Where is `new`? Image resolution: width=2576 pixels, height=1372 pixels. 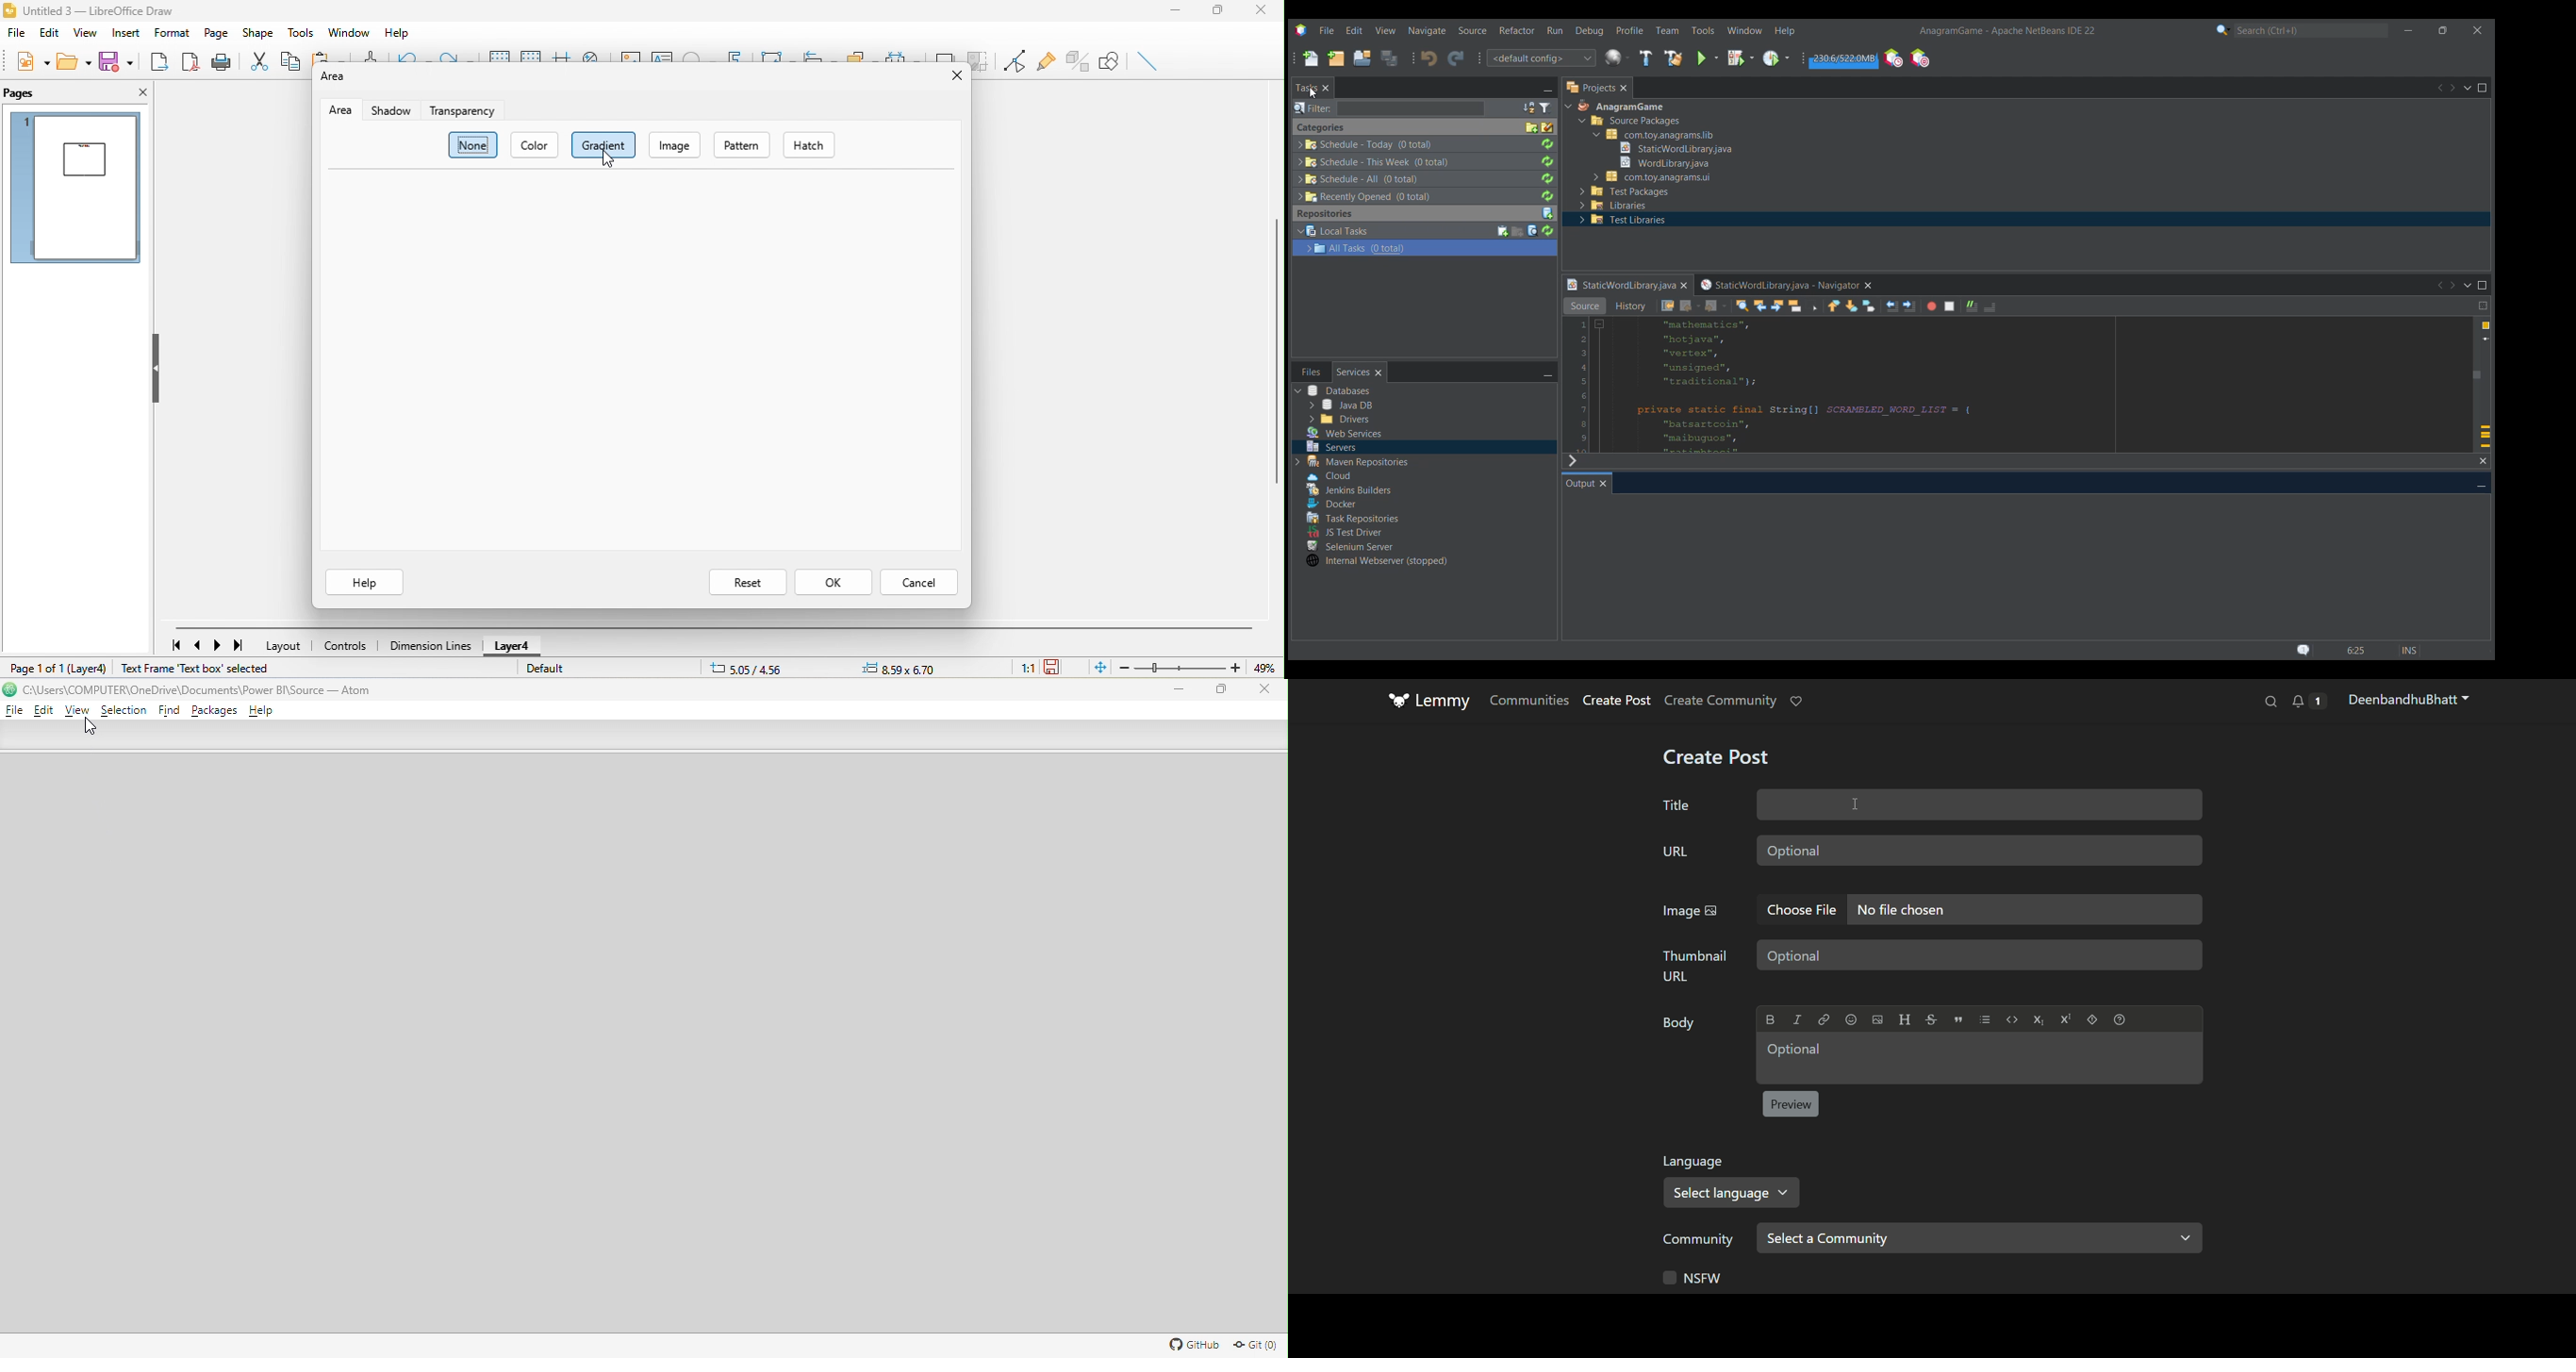
new is located at coordinates (30, 61).